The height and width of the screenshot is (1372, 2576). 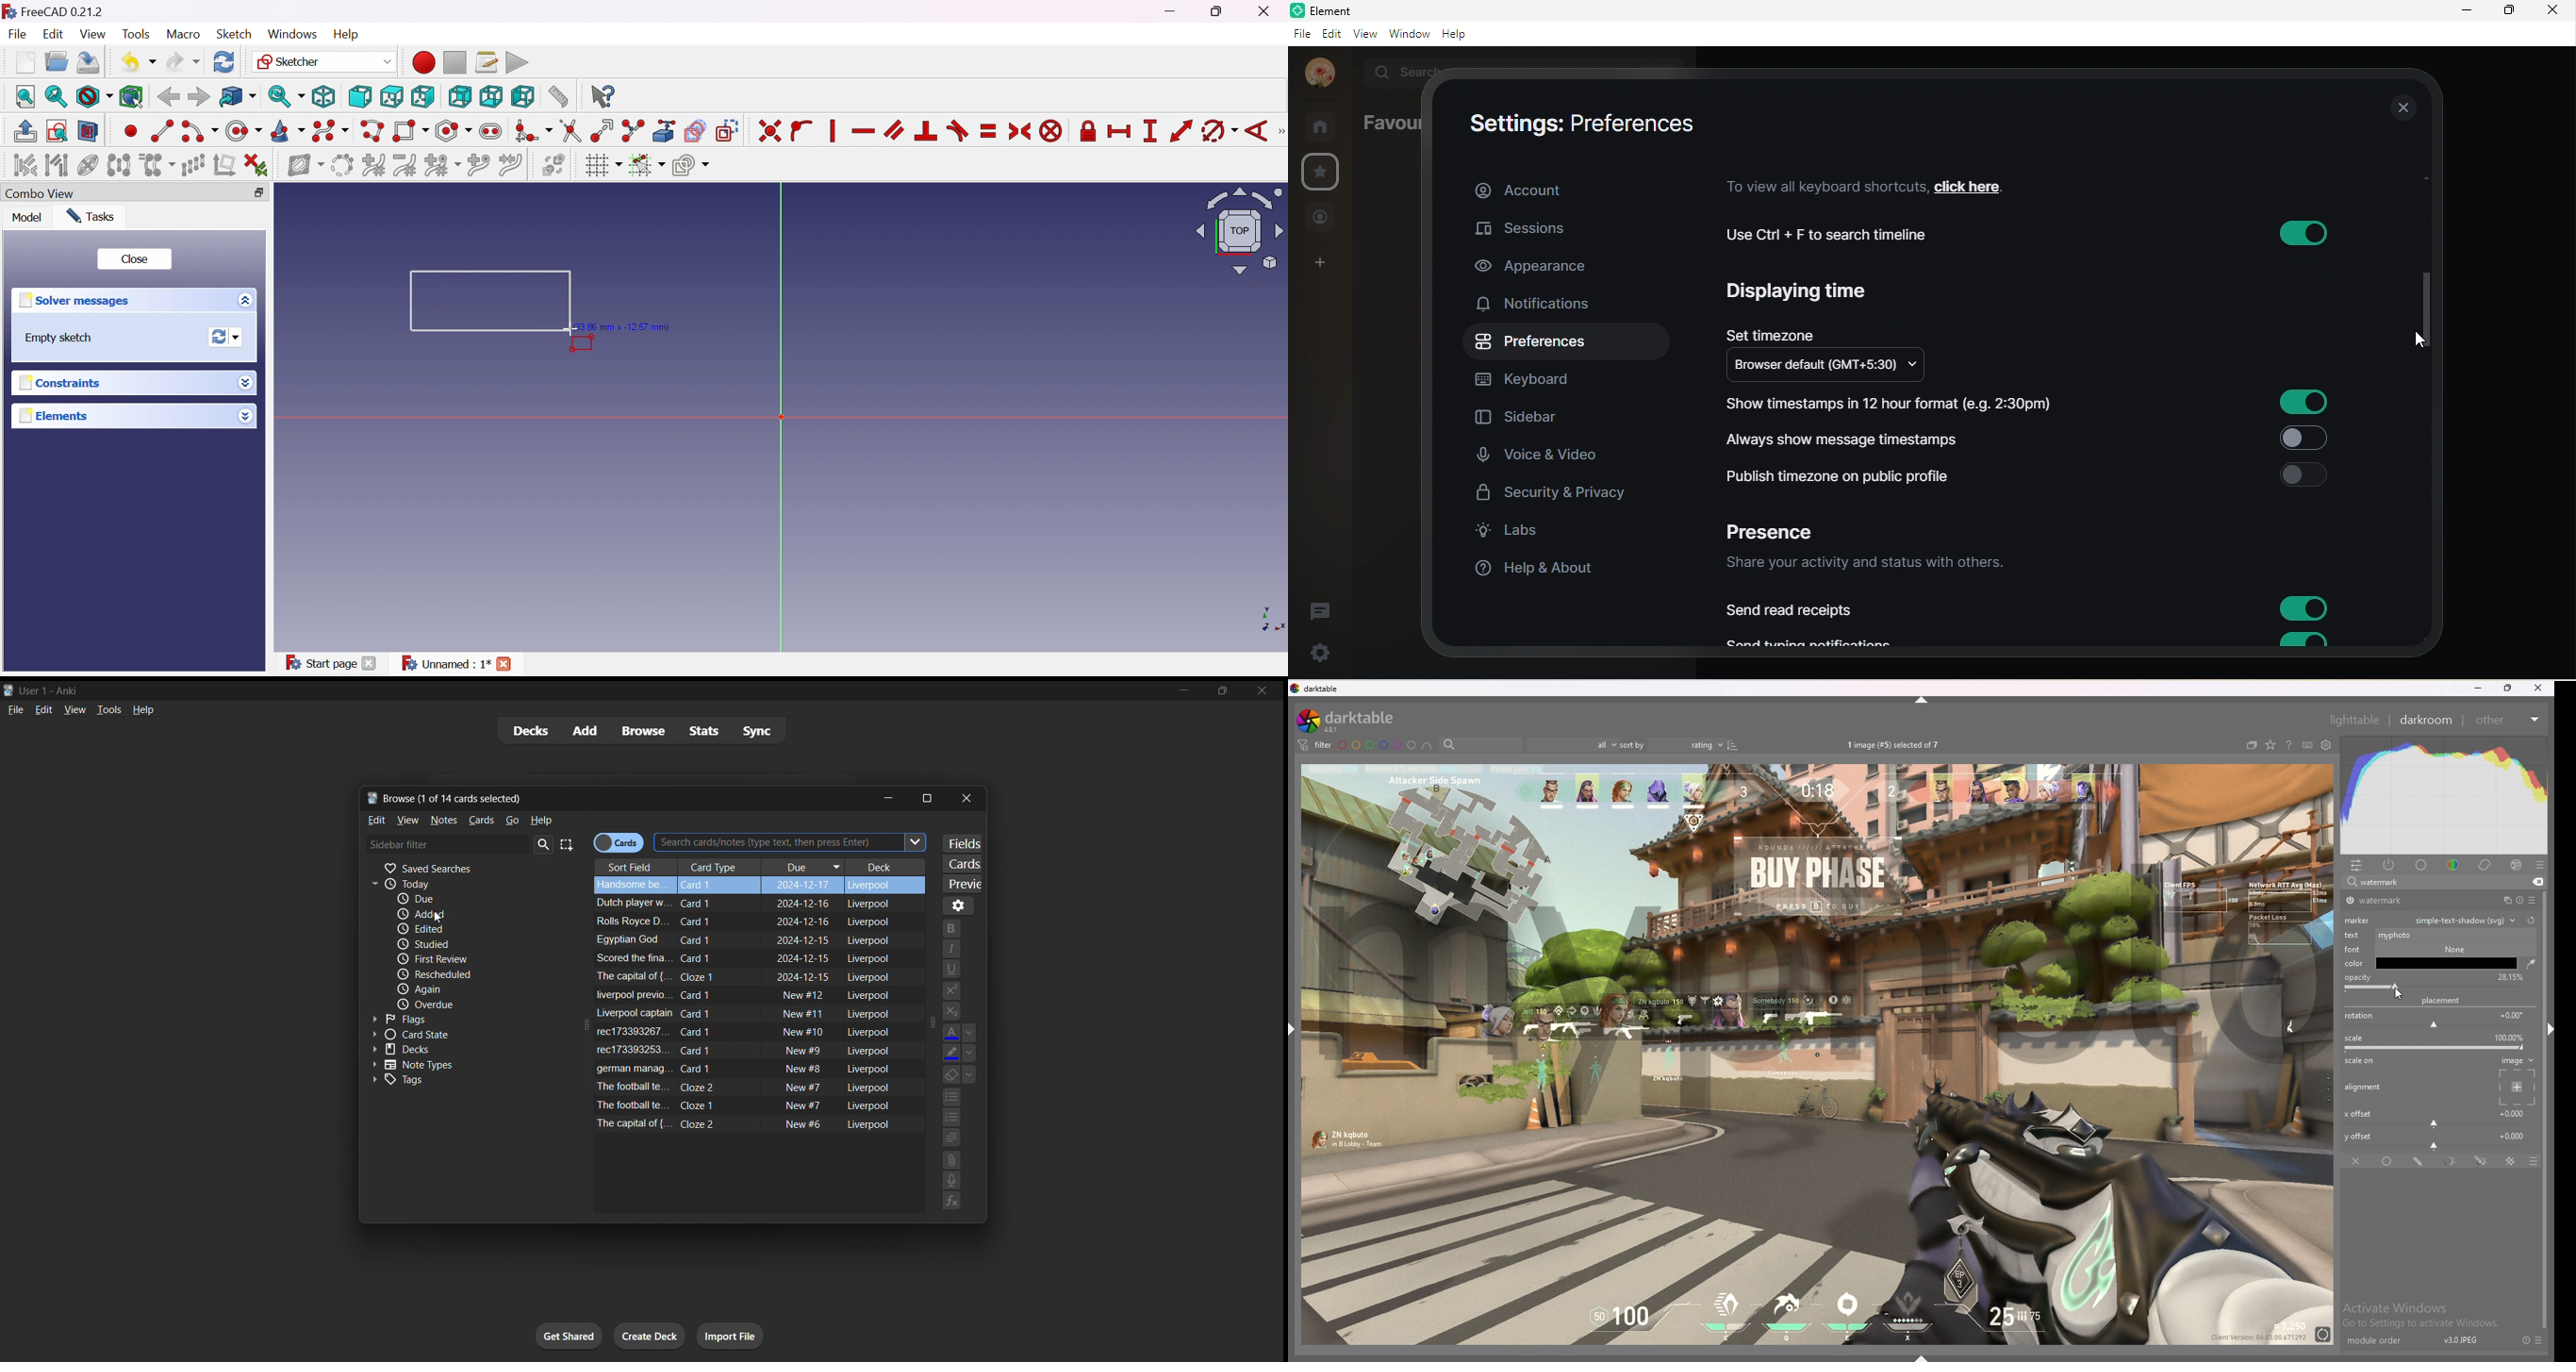 What do you see at coordinates (2526, 1340) in the screenshot?
I see `reset` at bounding box center [2526, 1340].